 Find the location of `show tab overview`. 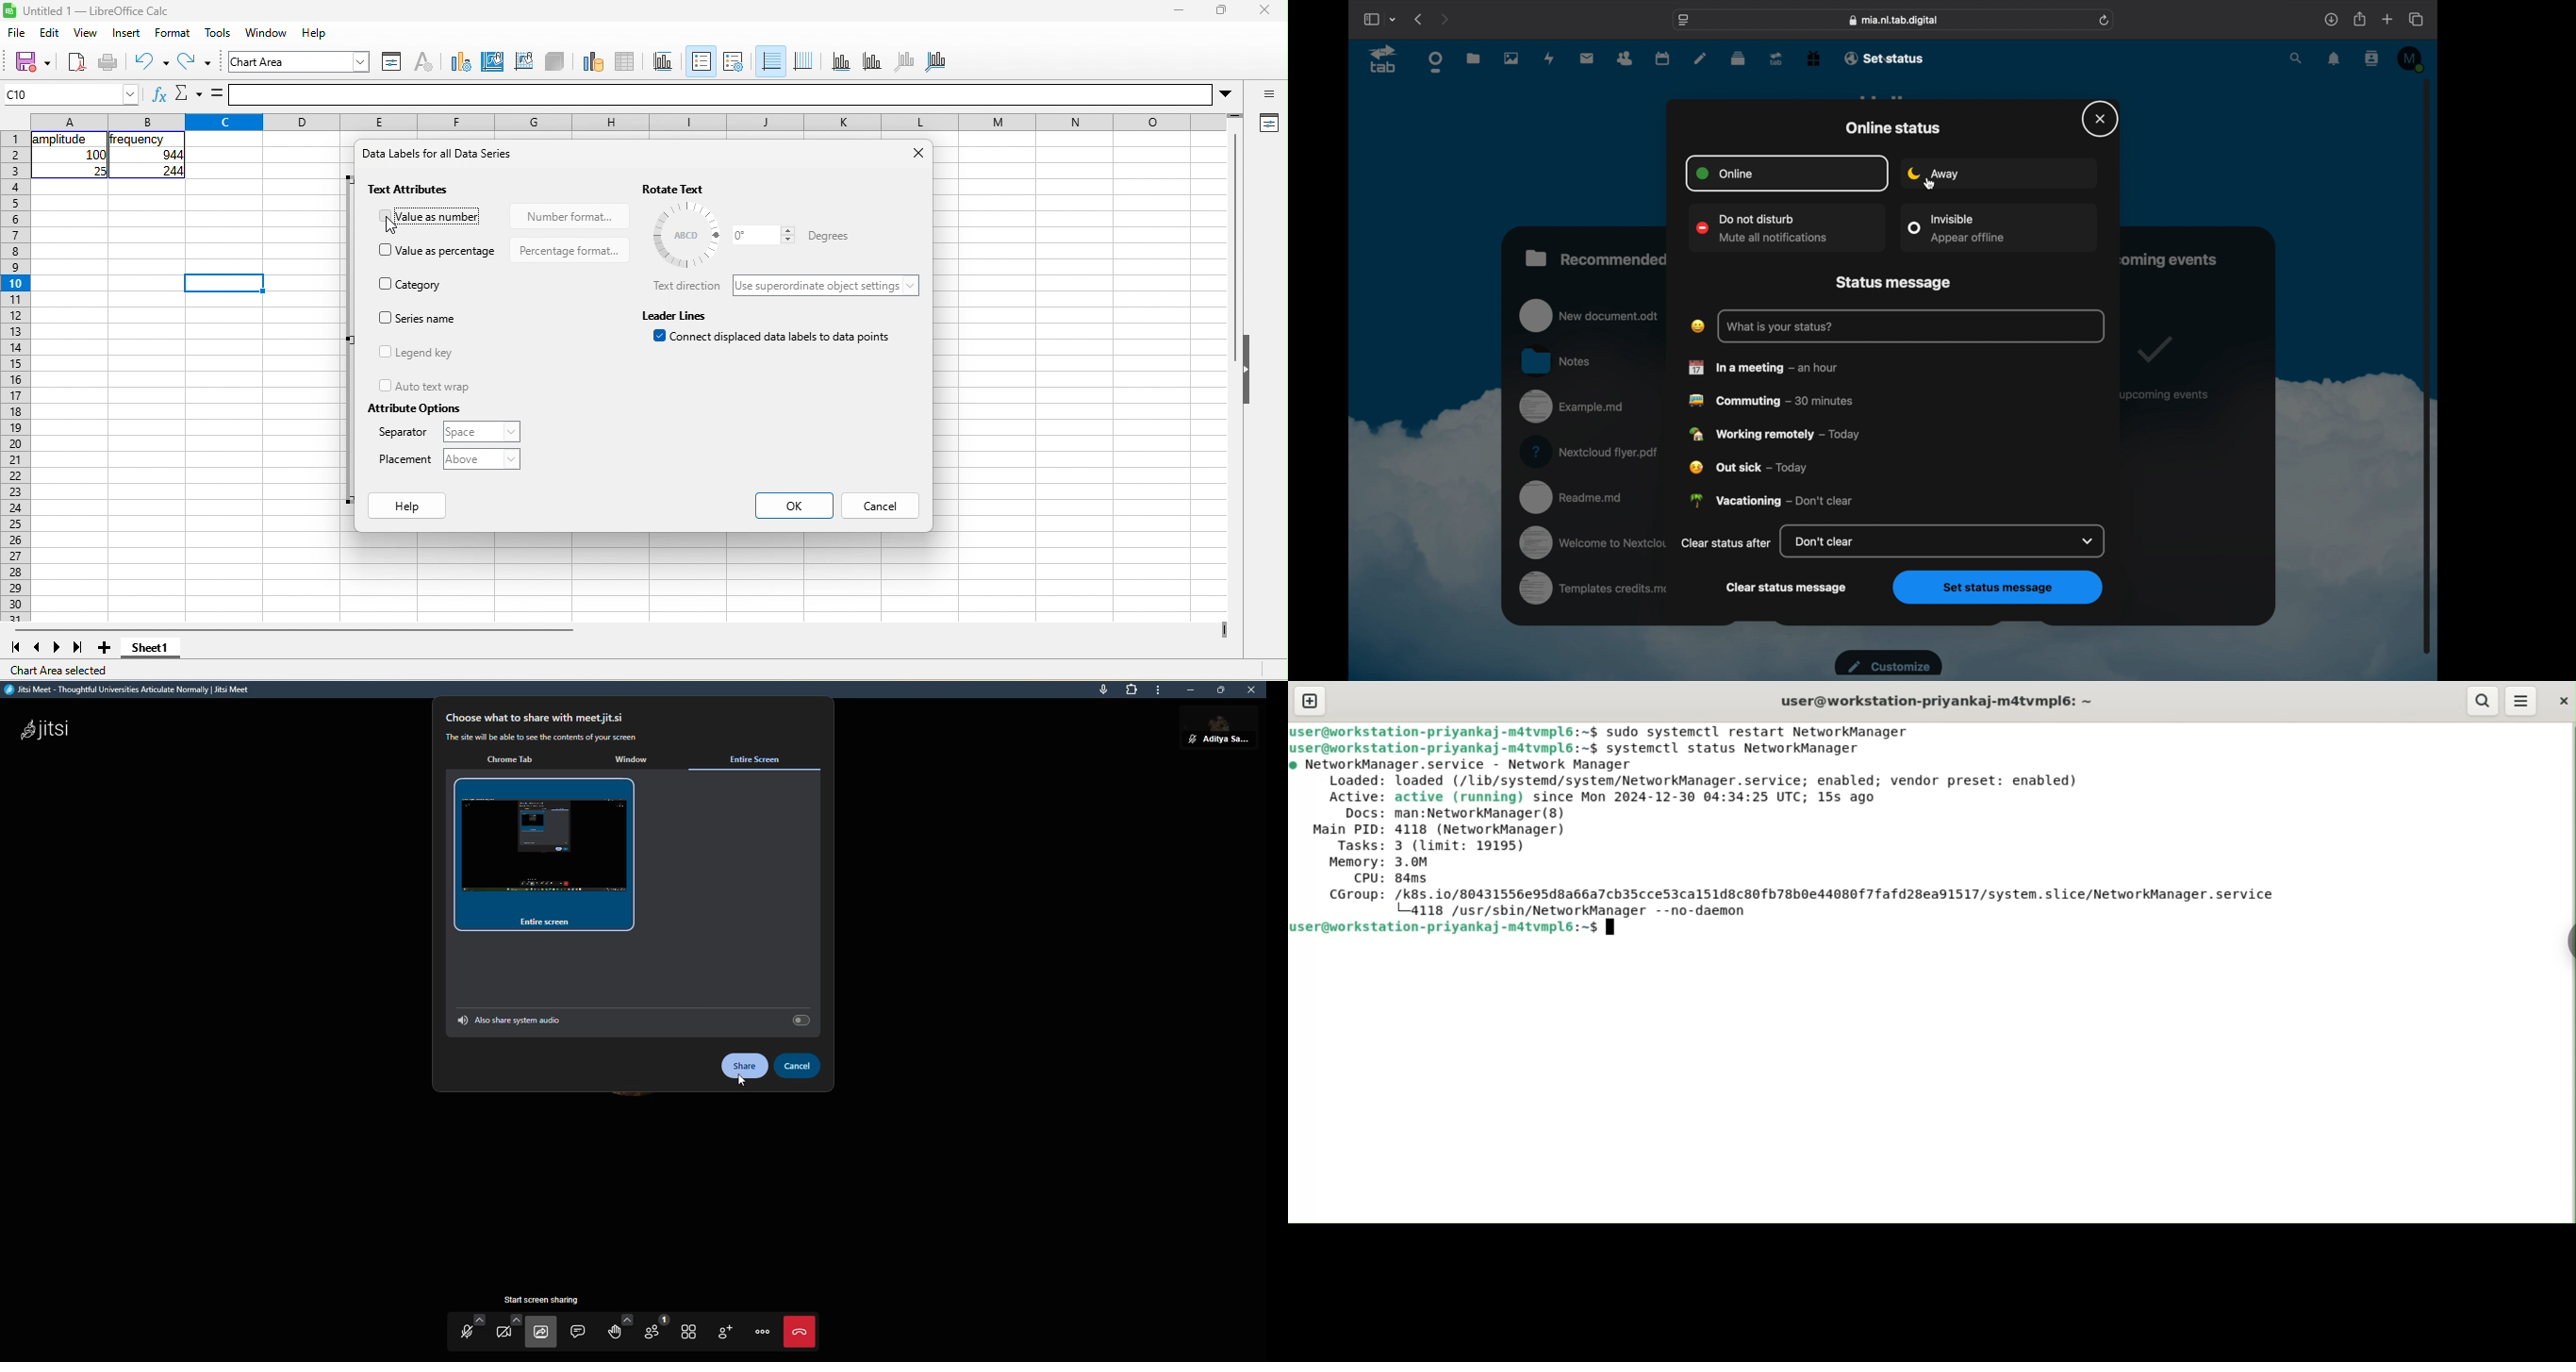

show tab overview is located at coordinates (2416, 19).